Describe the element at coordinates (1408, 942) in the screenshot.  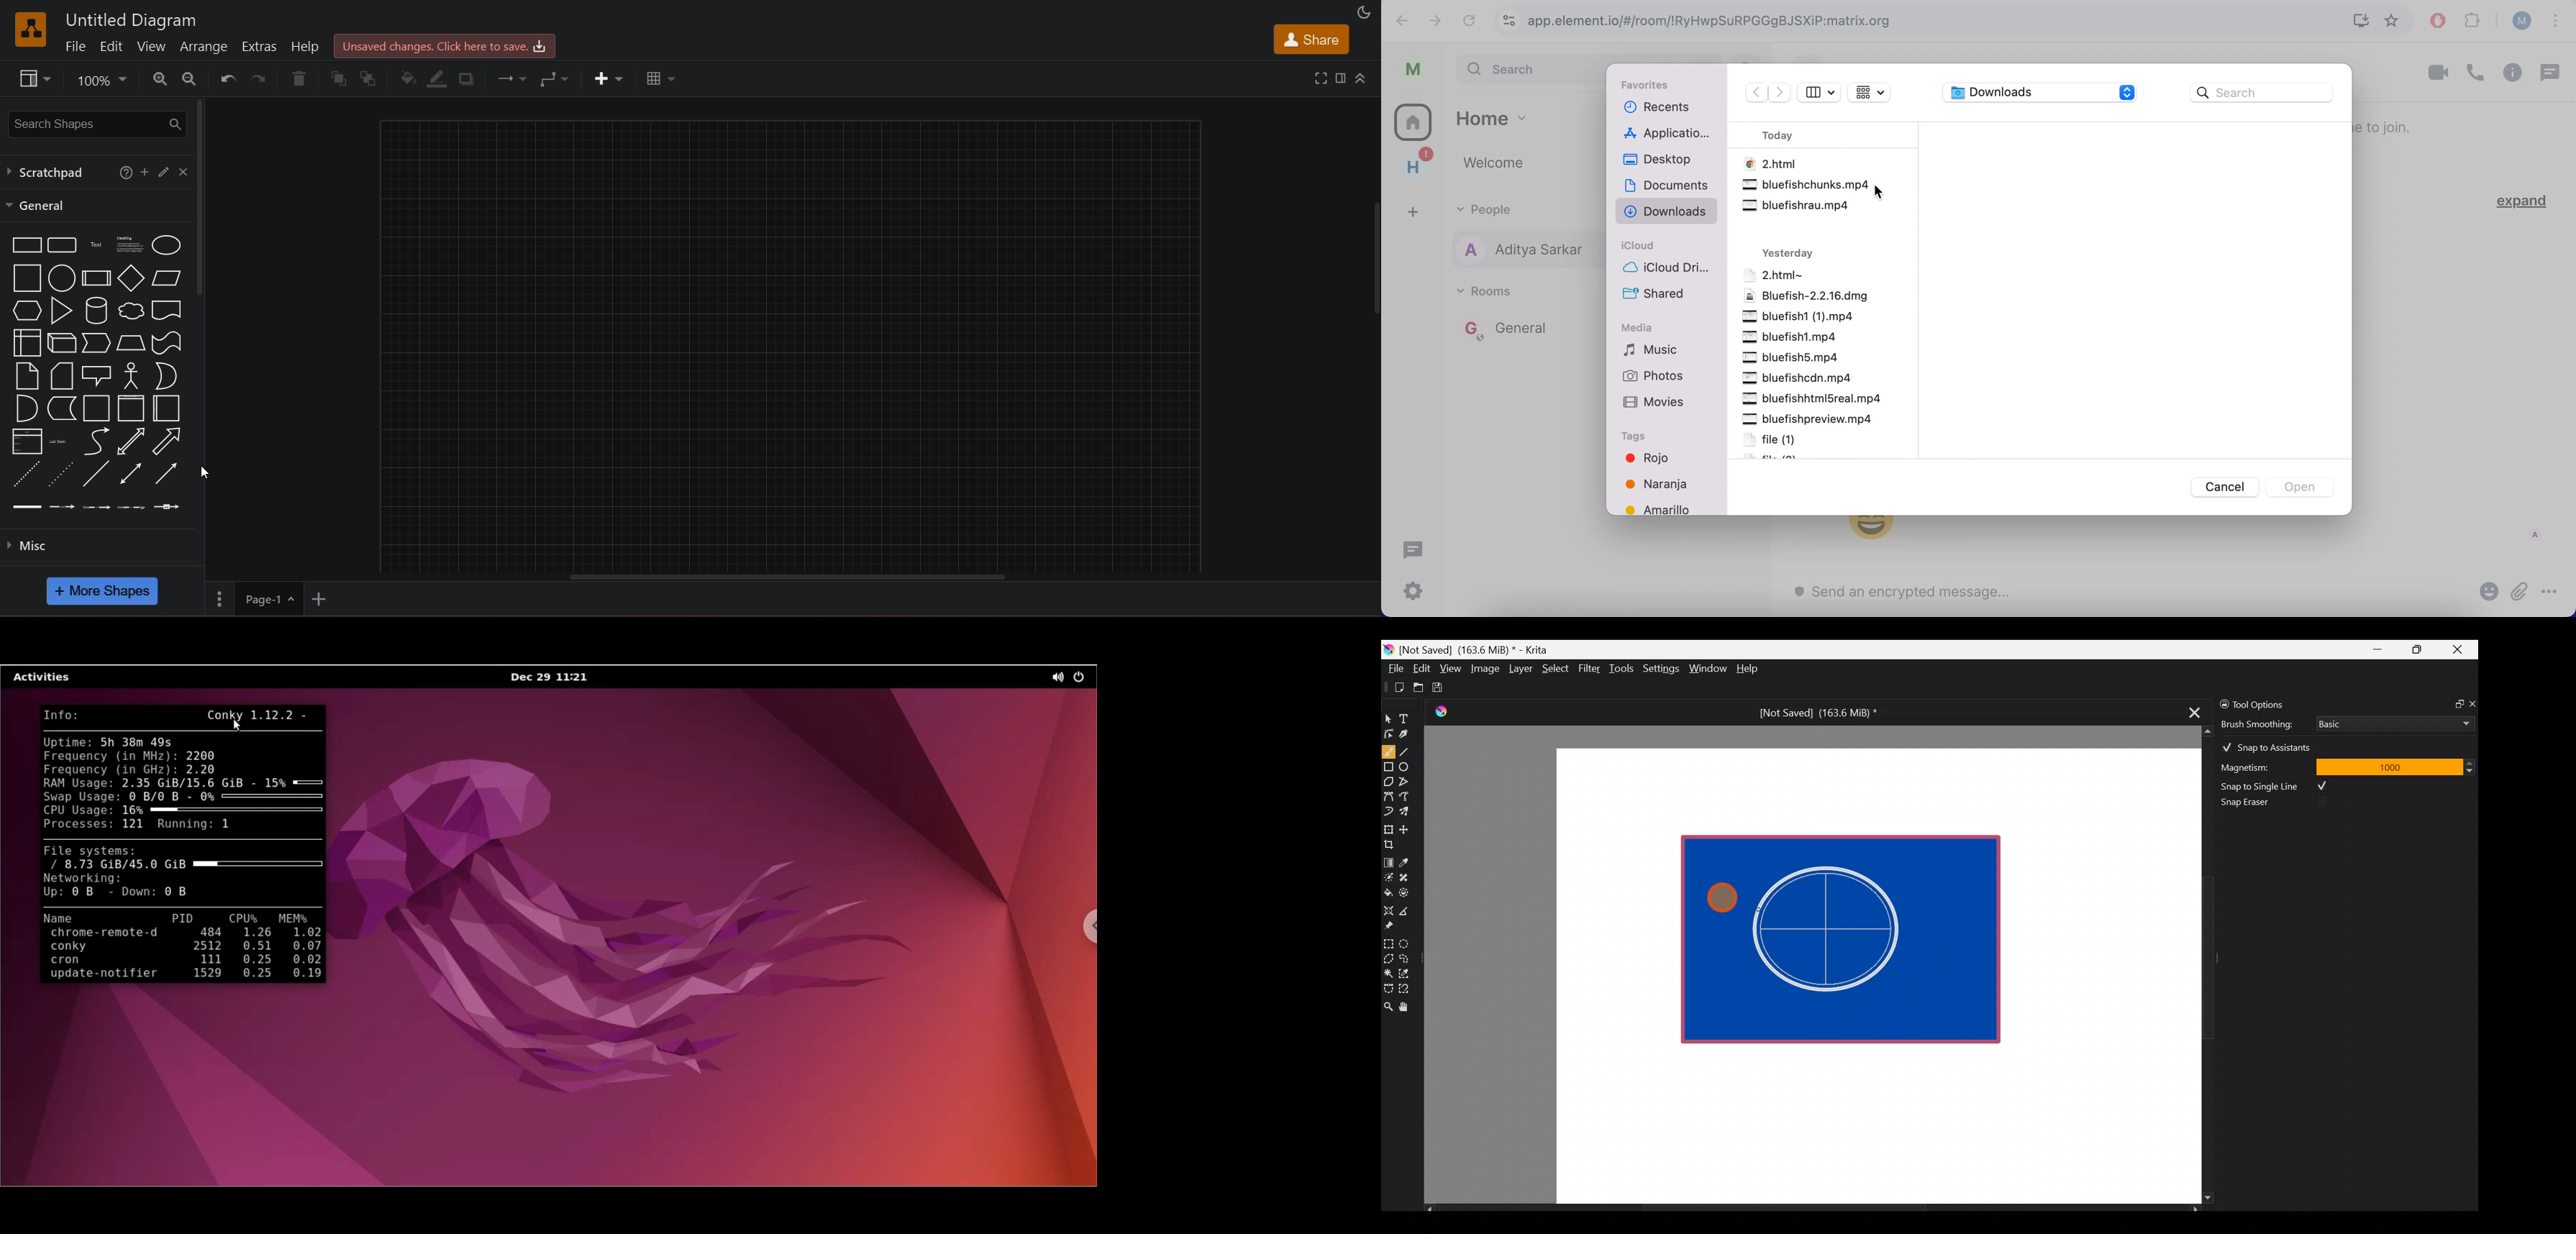
I see `Elliptical selection tool` at that location.